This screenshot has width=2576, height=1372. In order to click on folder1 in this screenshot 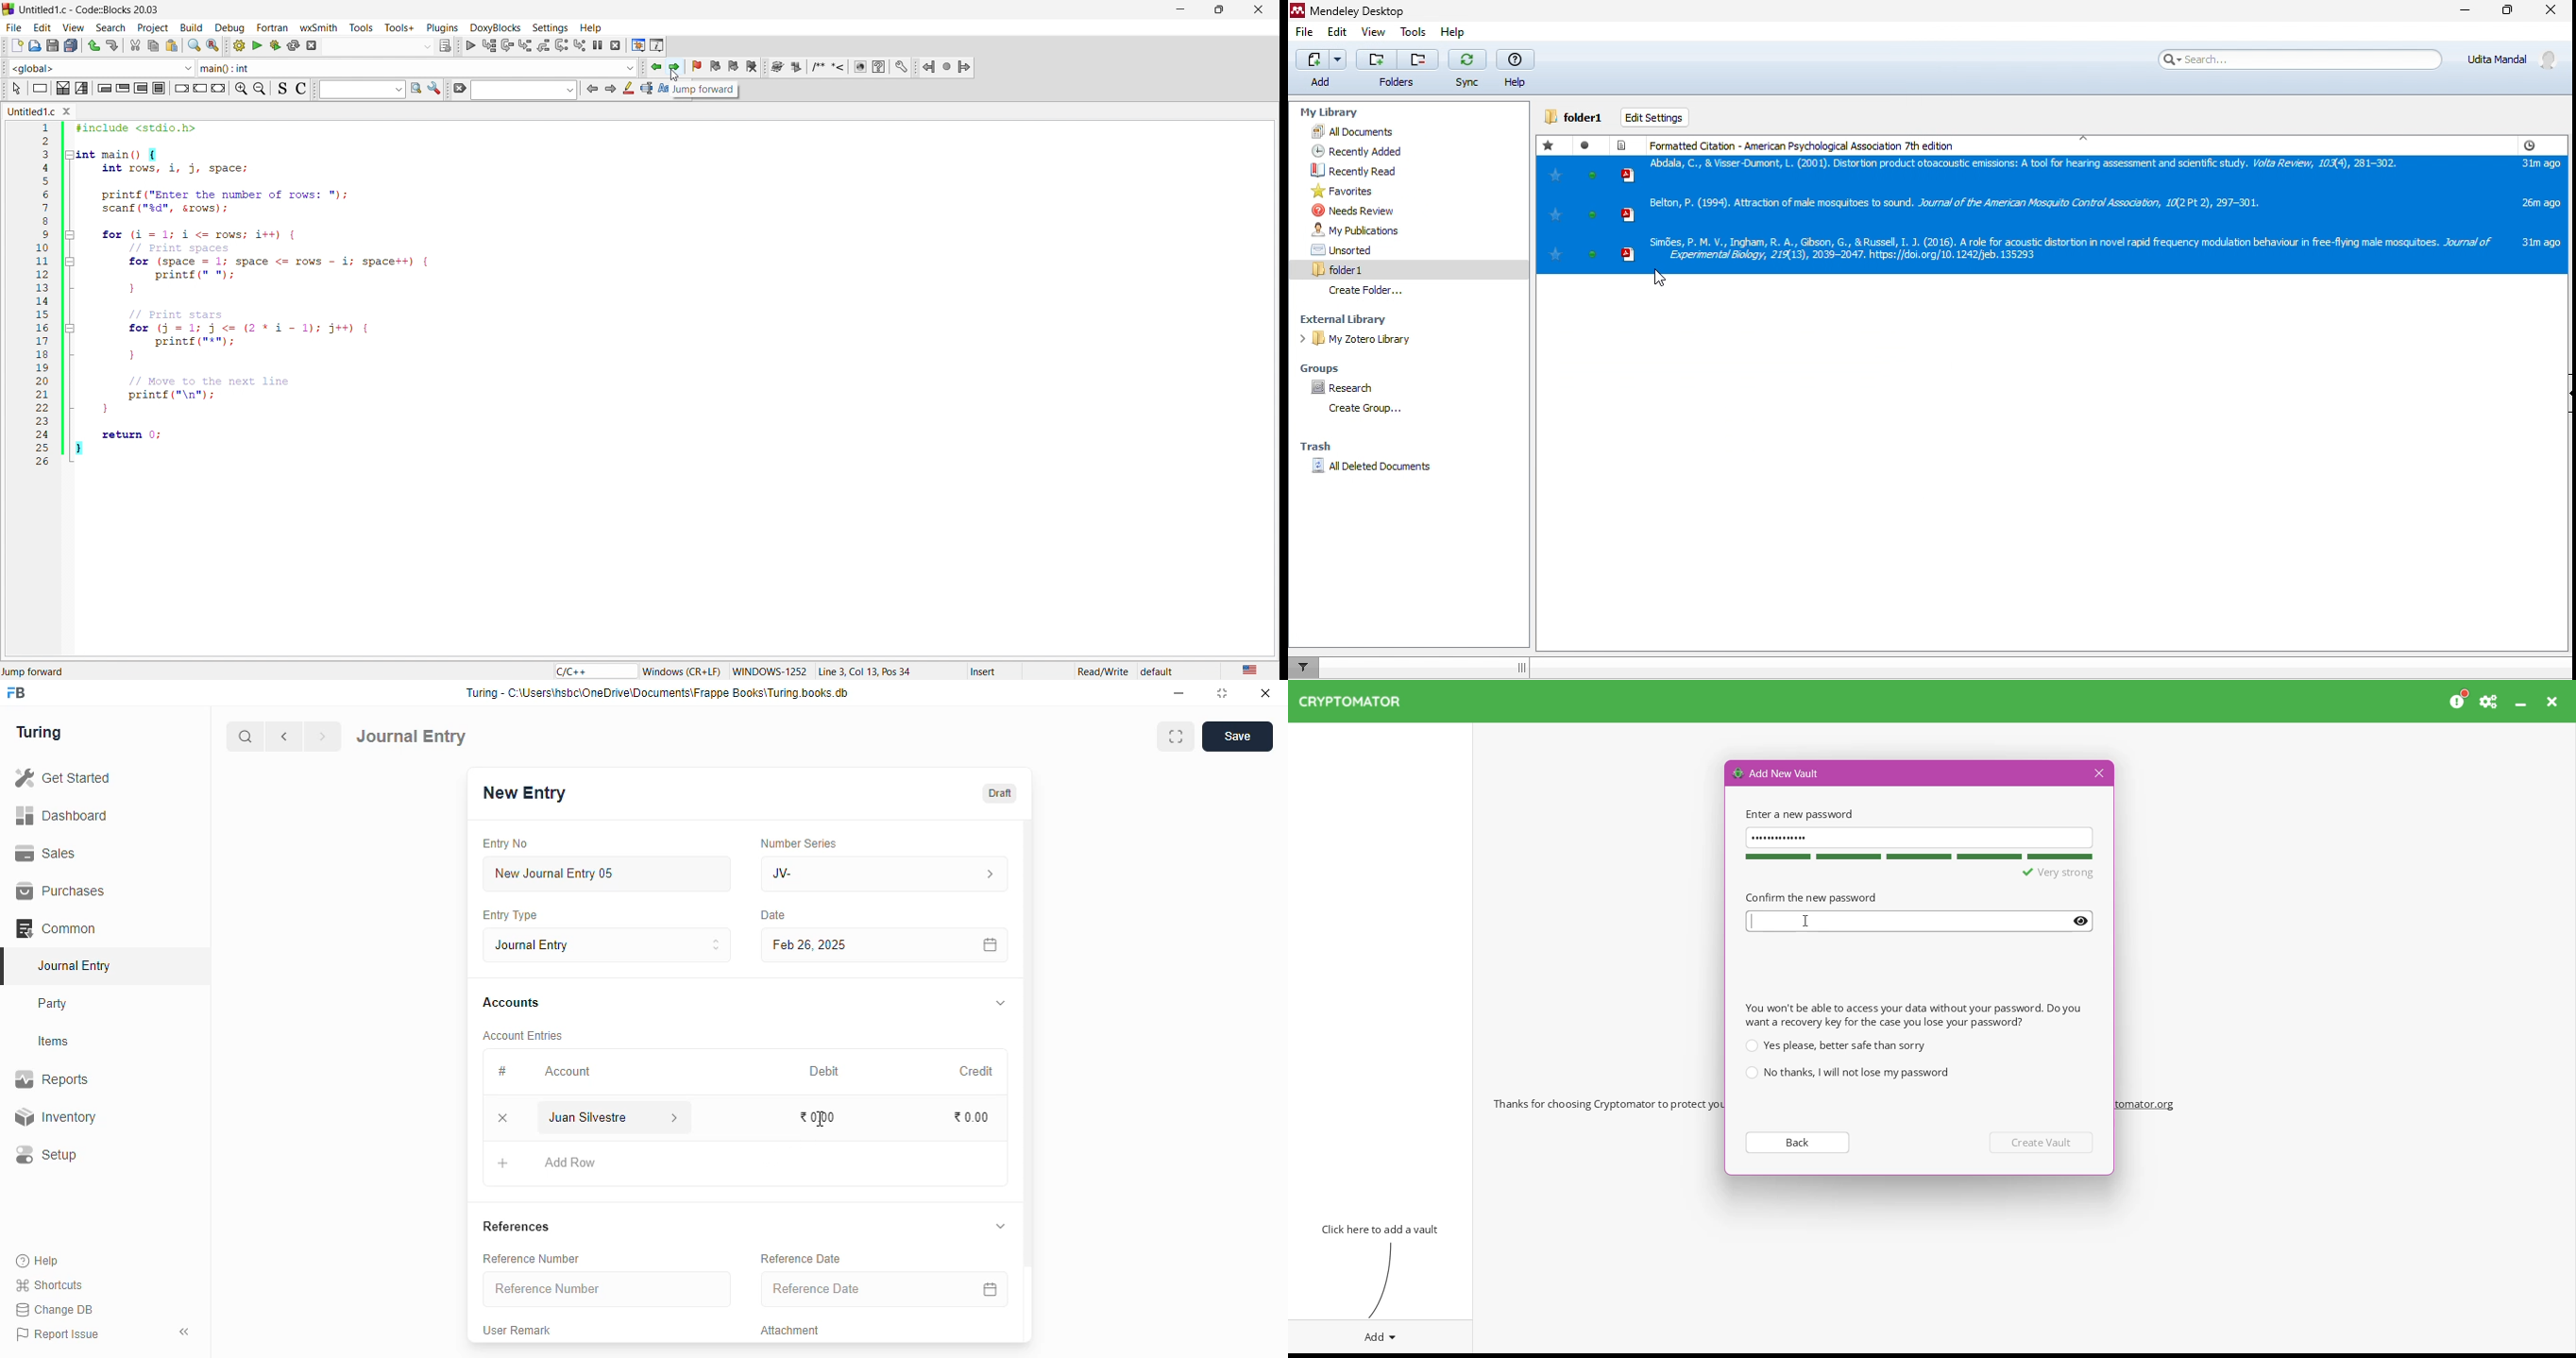, I will do `click(1361, 267)`.